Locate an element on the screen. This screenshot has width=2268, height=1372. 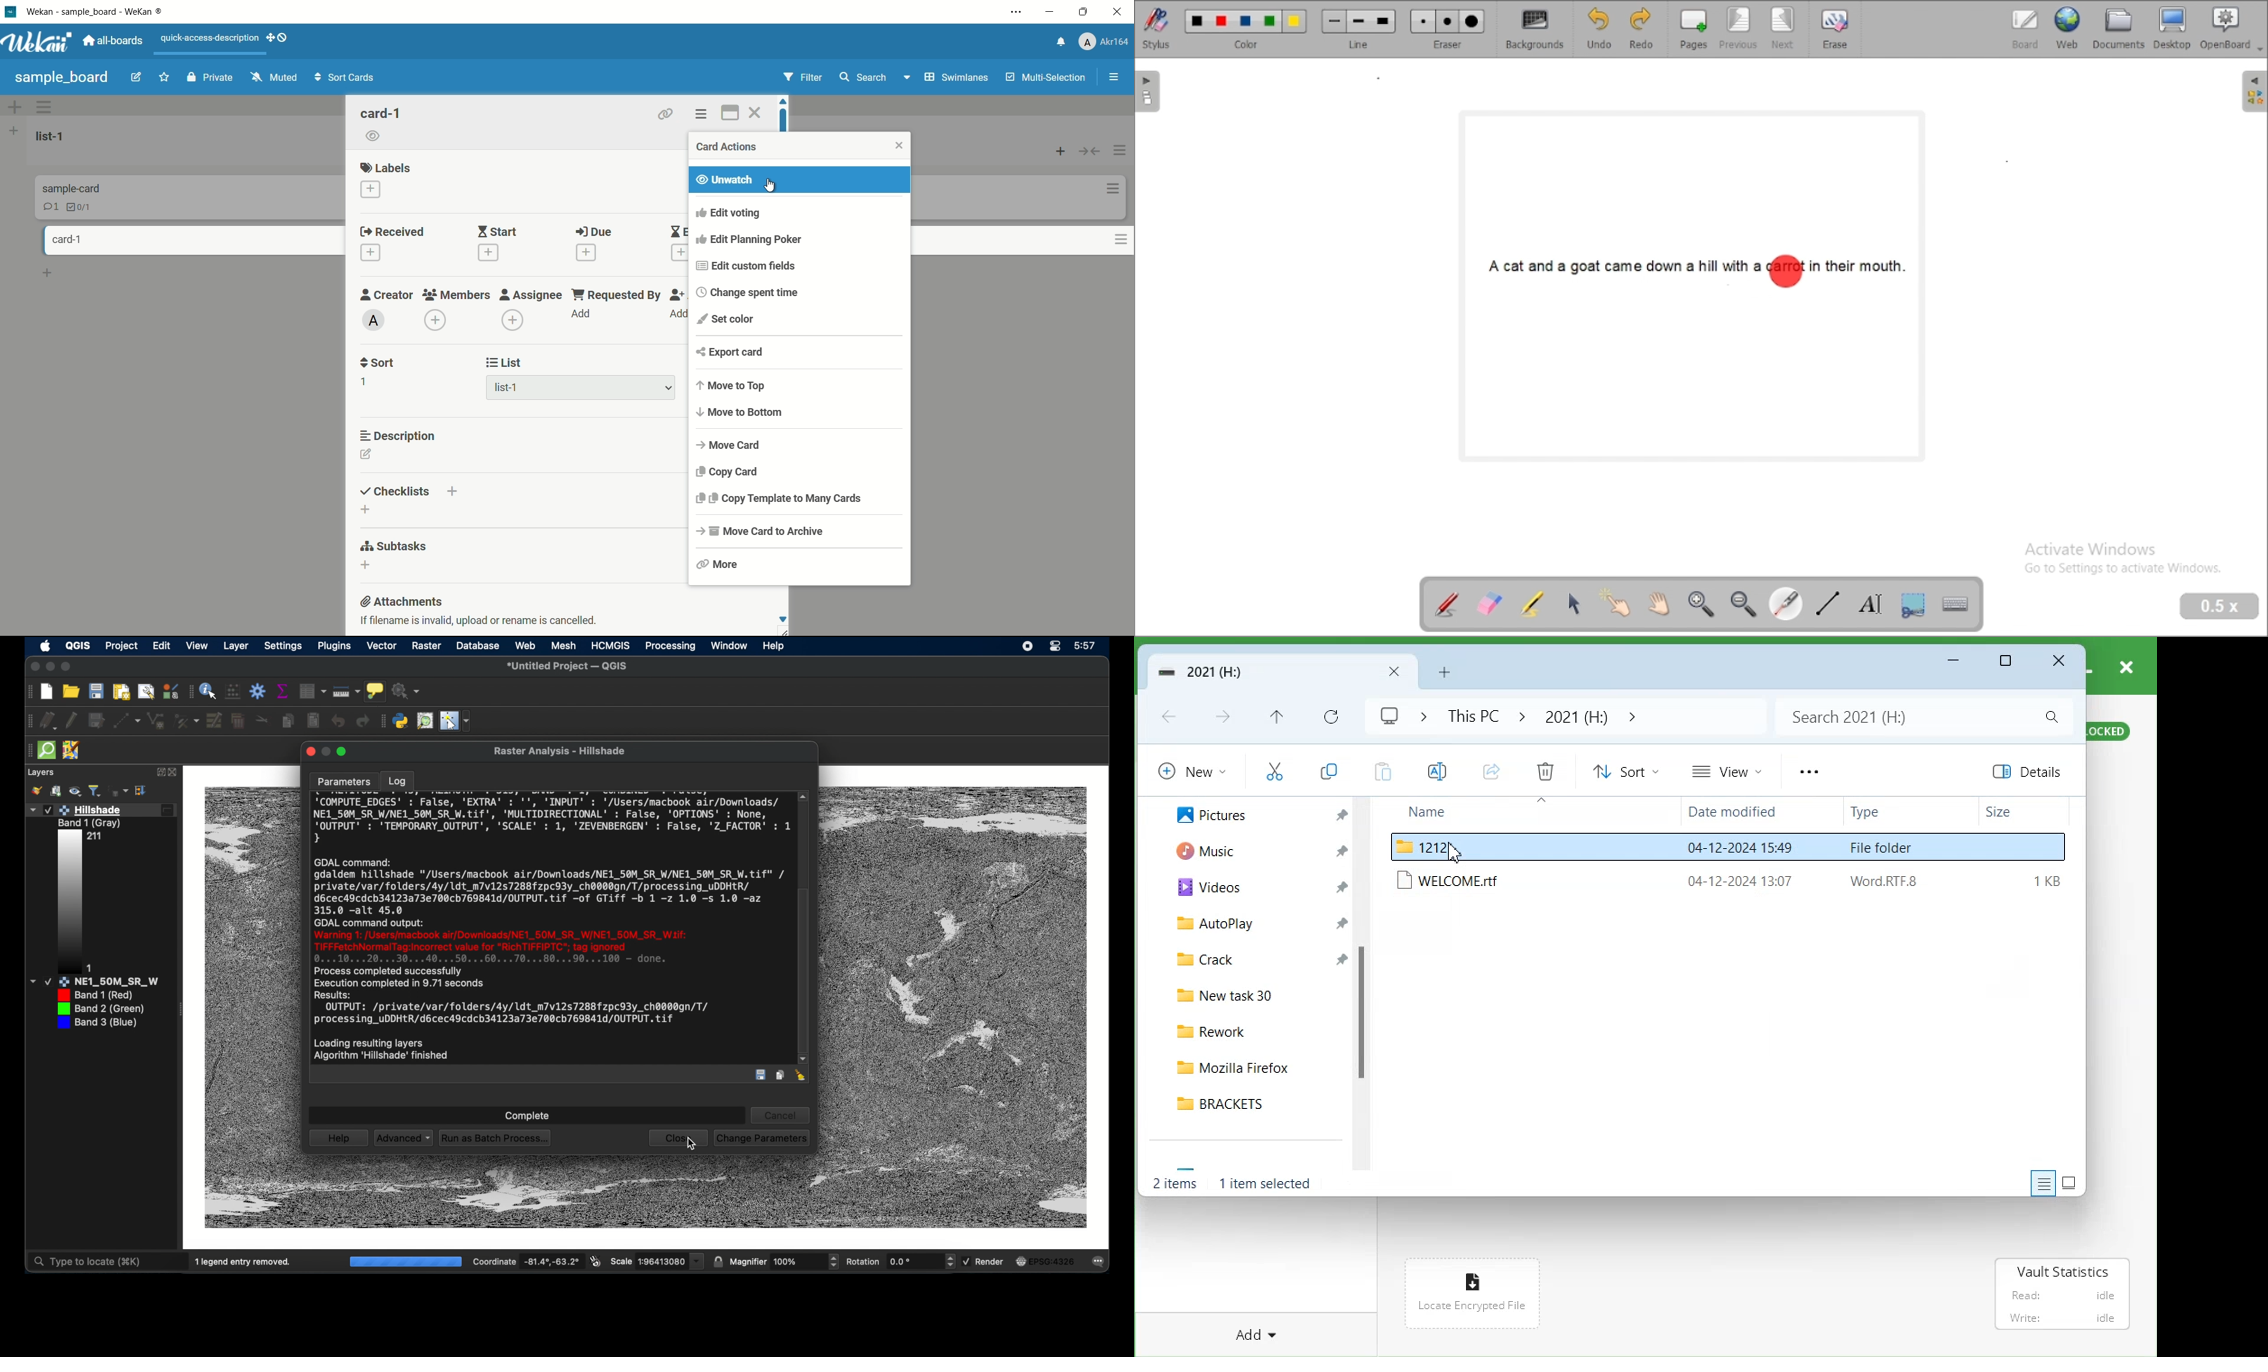
maximize card is located at coordinates (731, 112).